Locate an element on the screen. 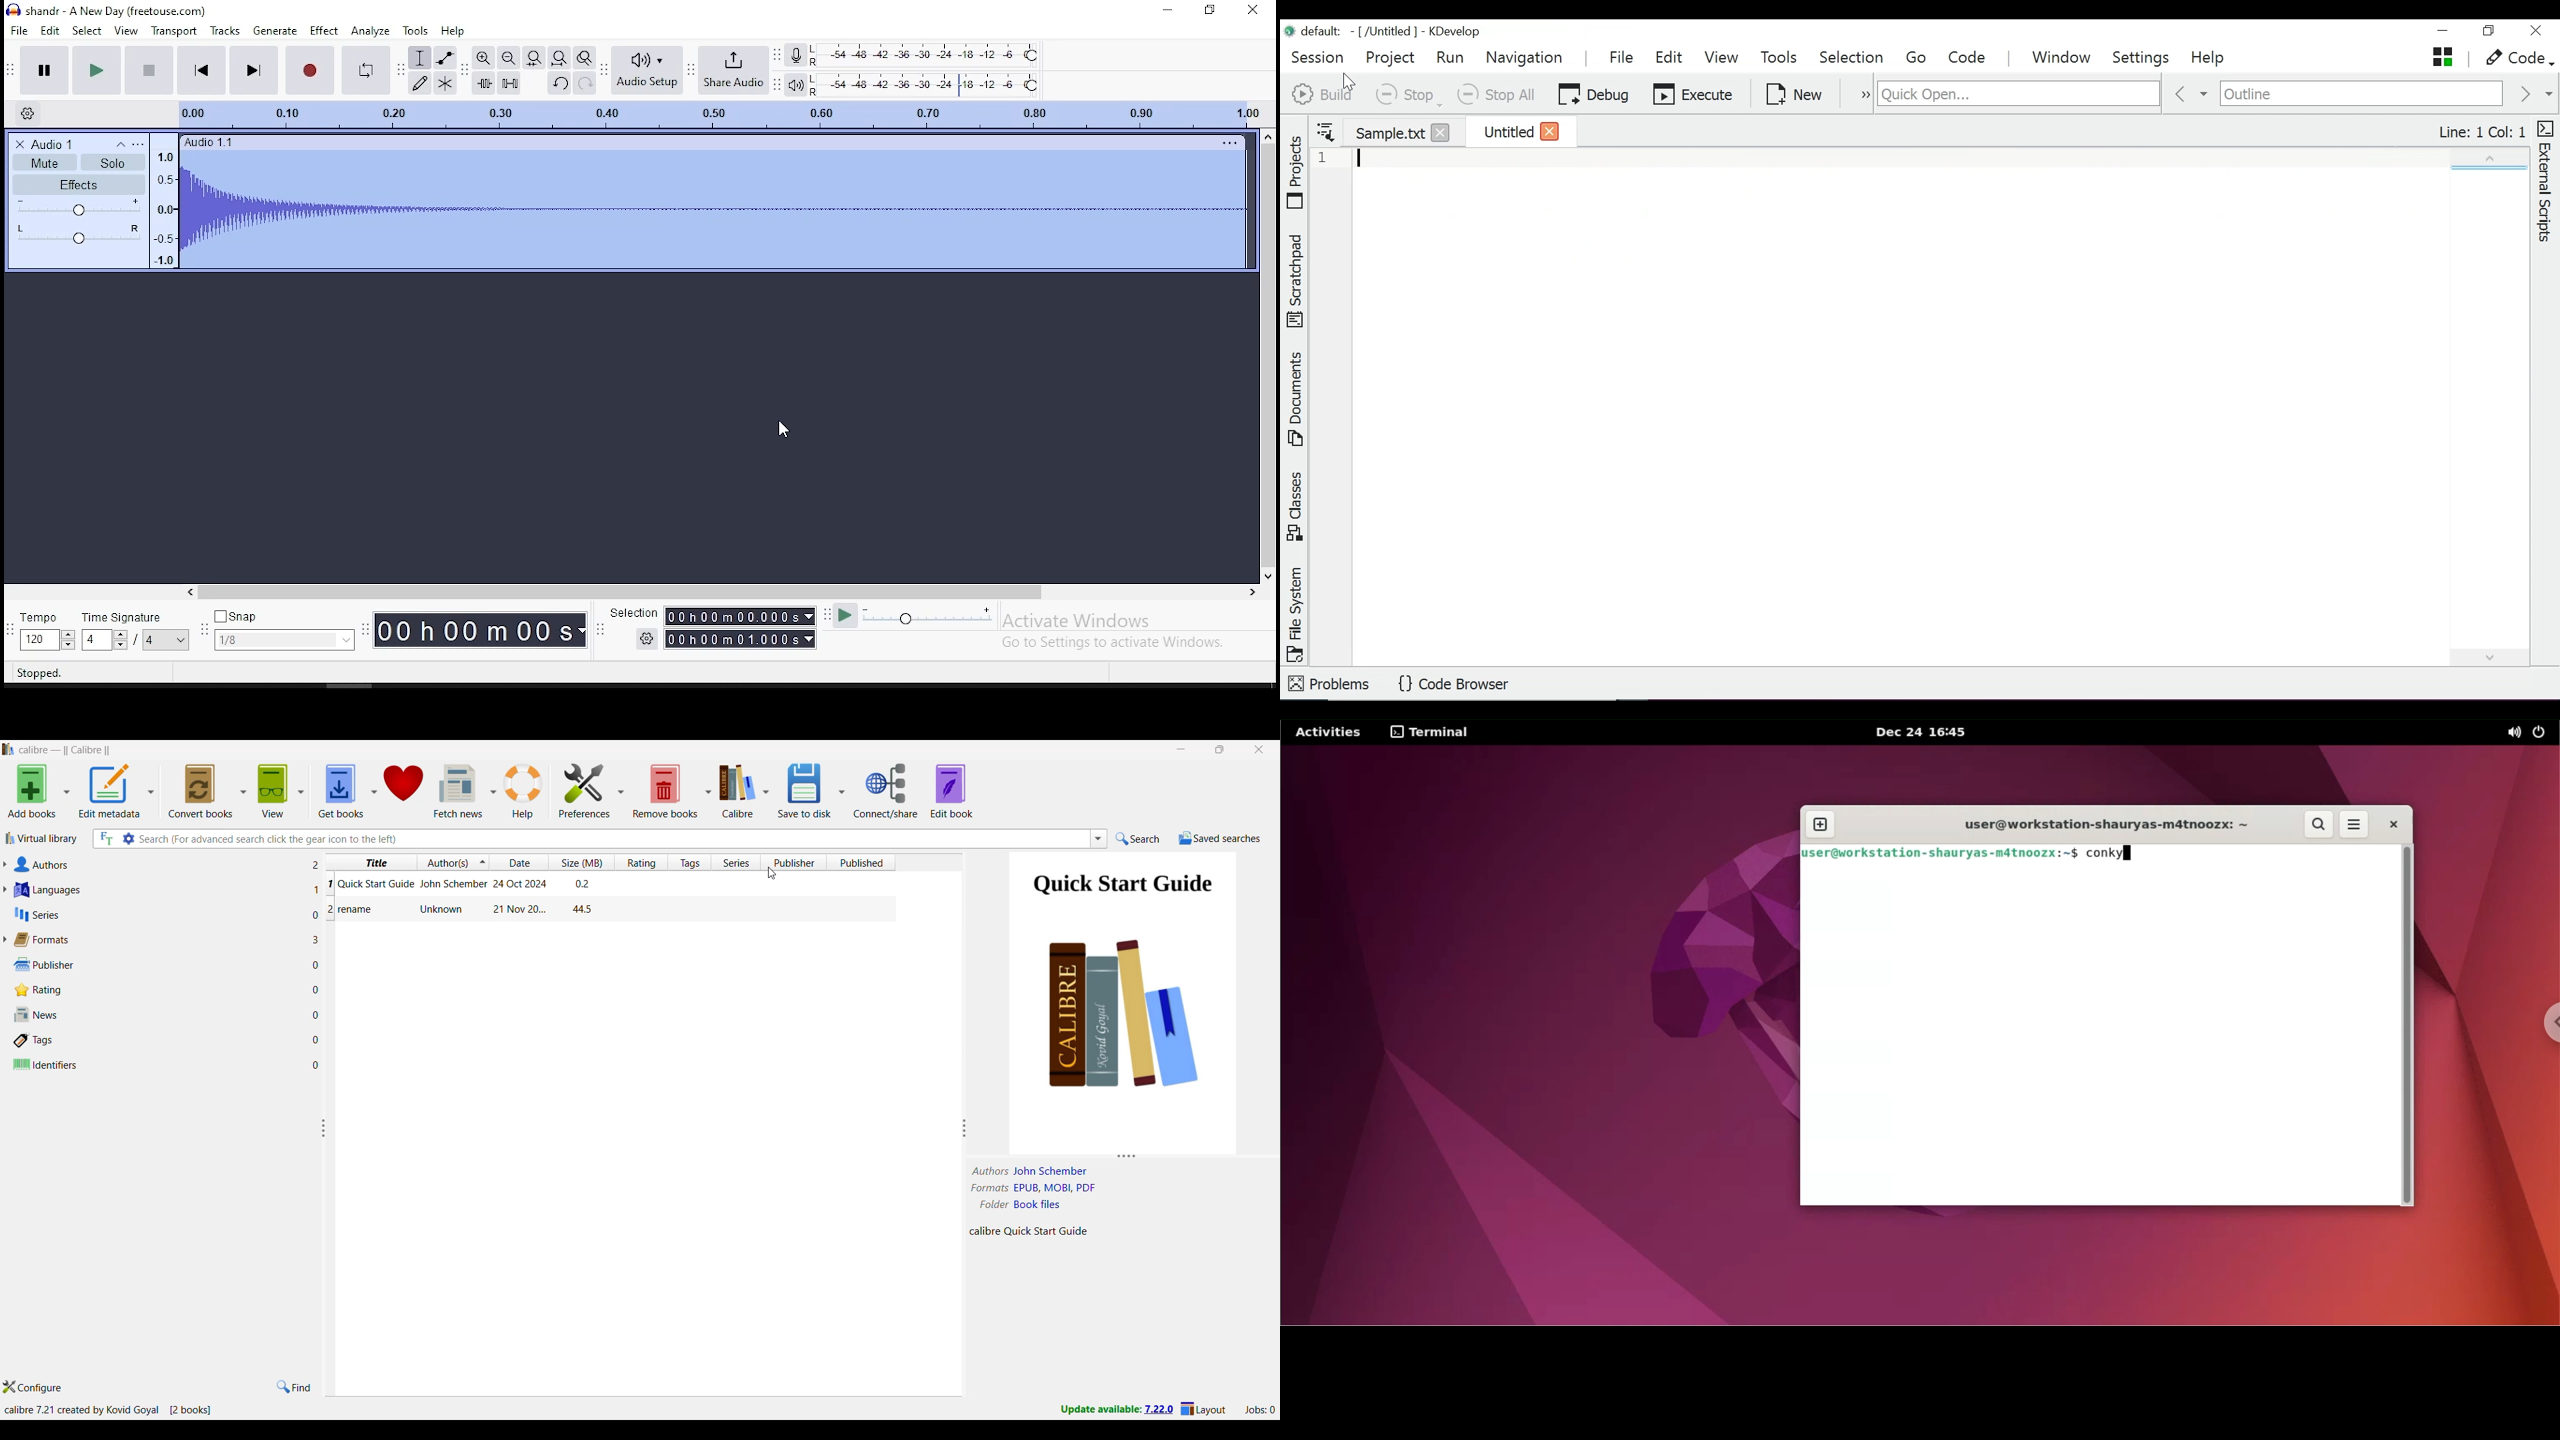 The height and width of the screenshot is (1456, 2576). 00h00m00s is located at coordinates (739, 640).